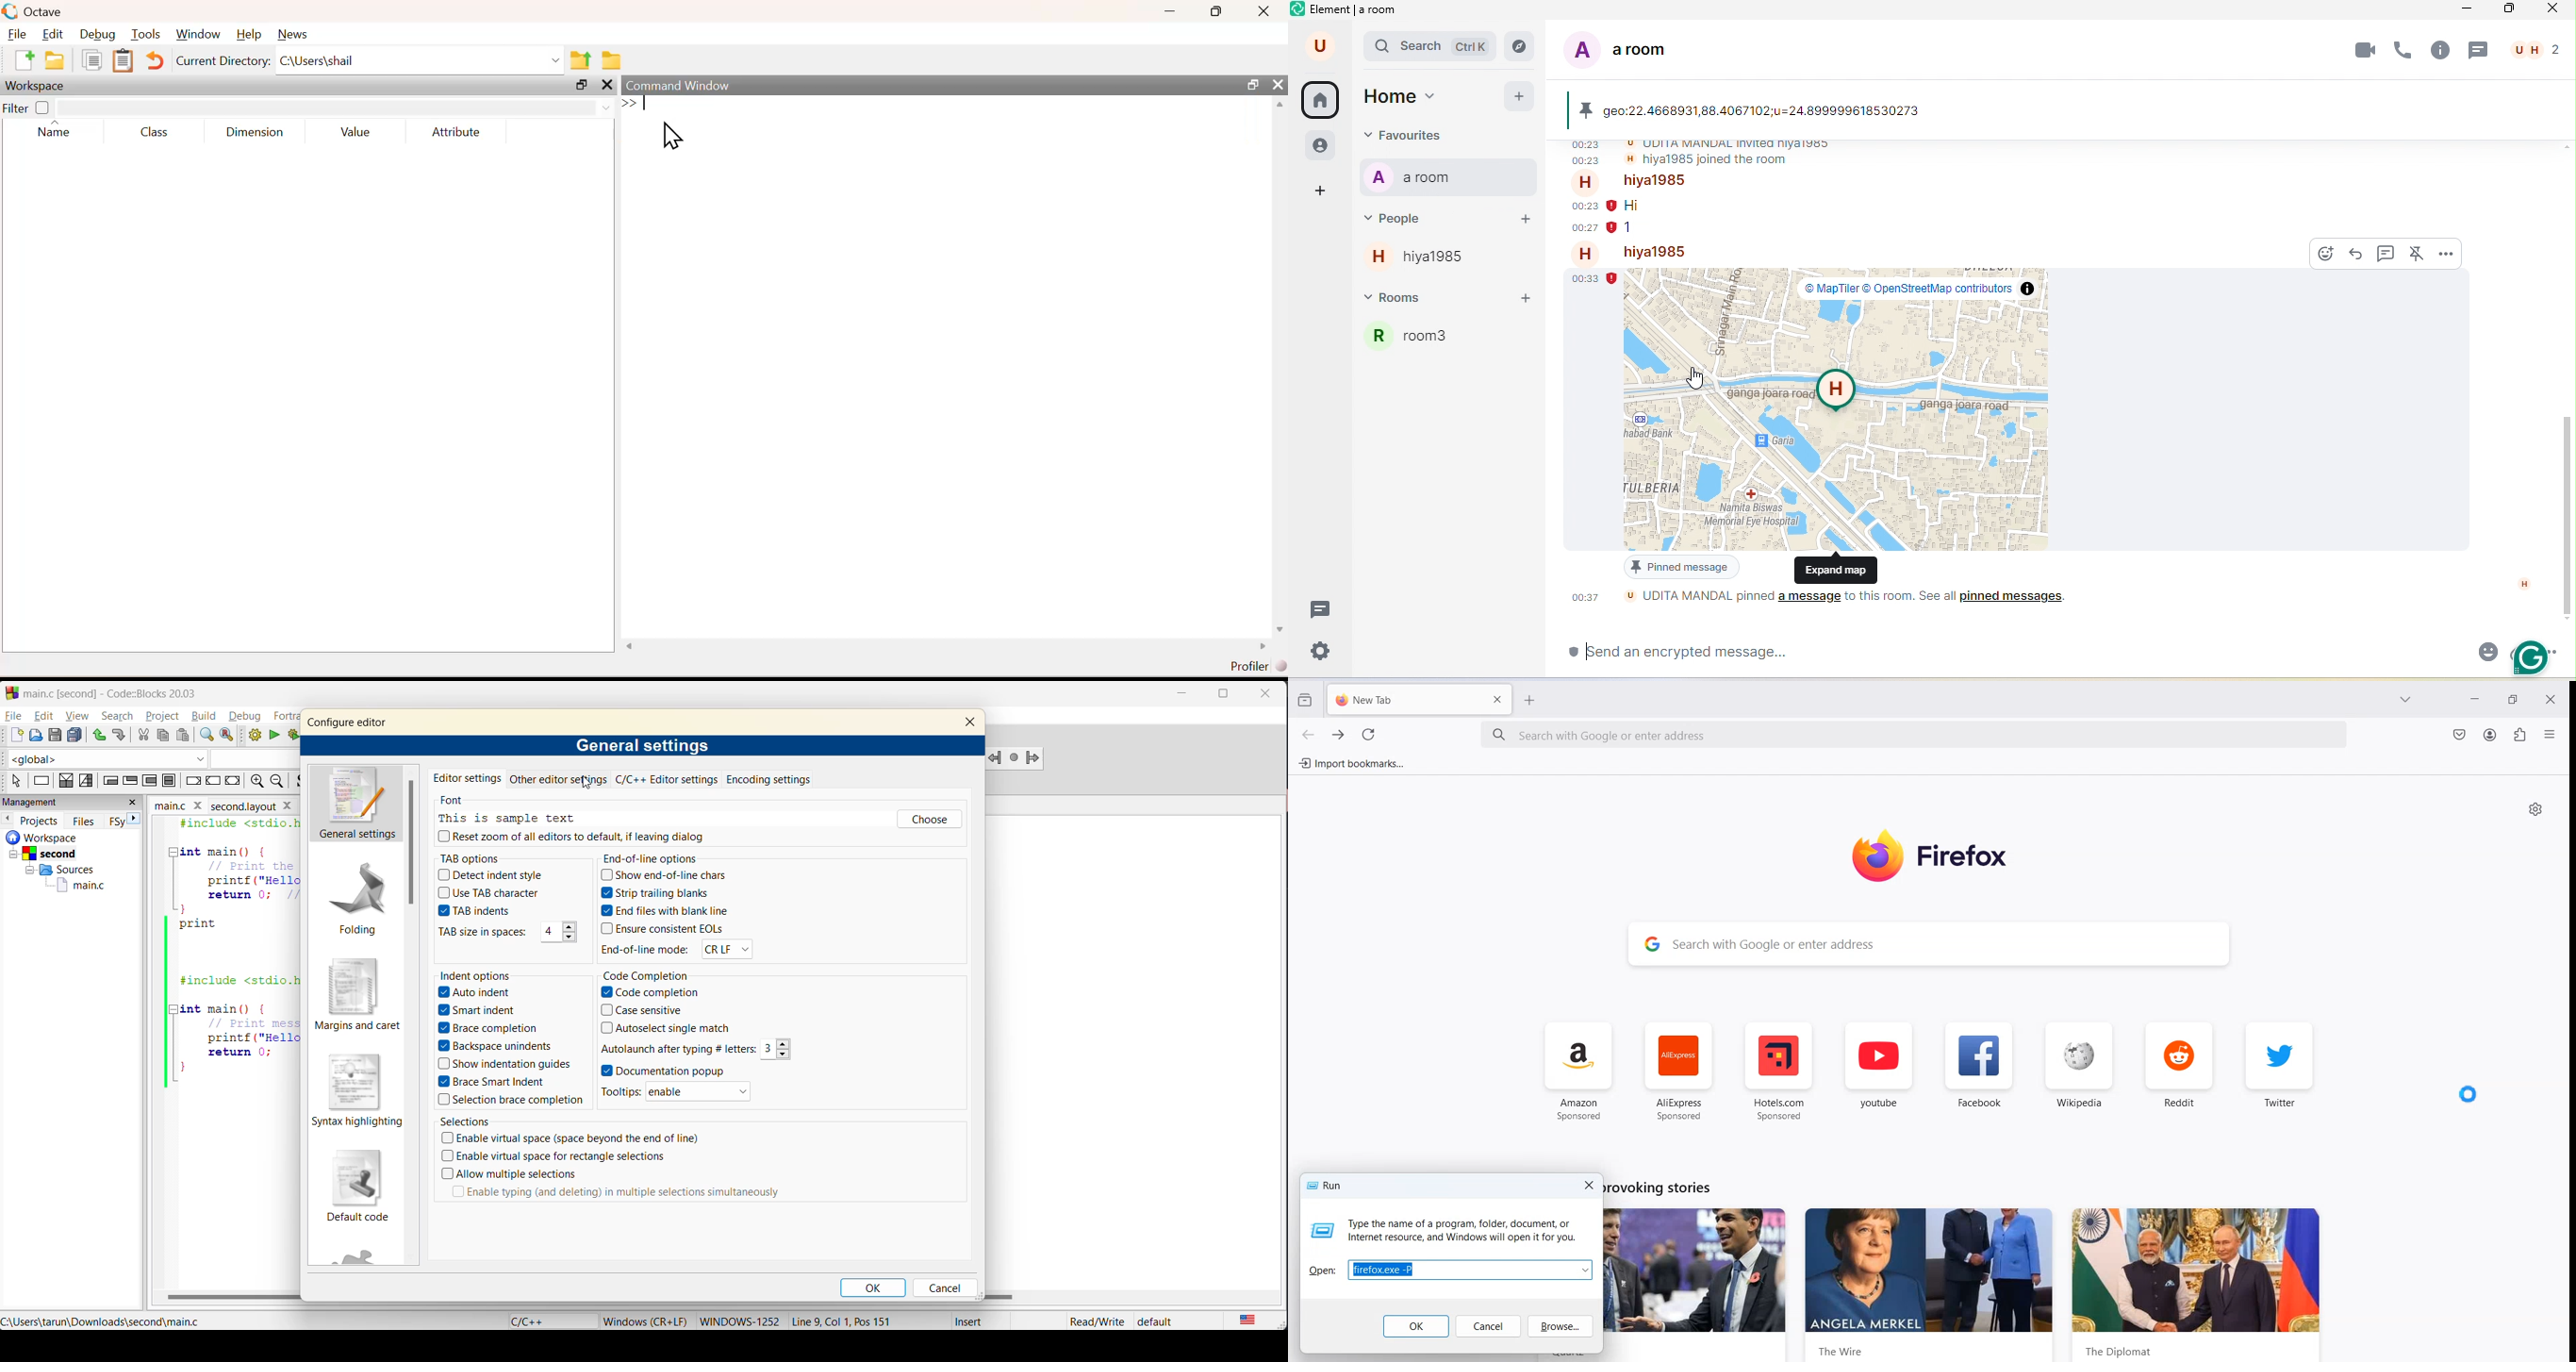 Image resolution: width=2576 pixels, height=1372 pixels. I want to click on Account, so click(2490, 734).